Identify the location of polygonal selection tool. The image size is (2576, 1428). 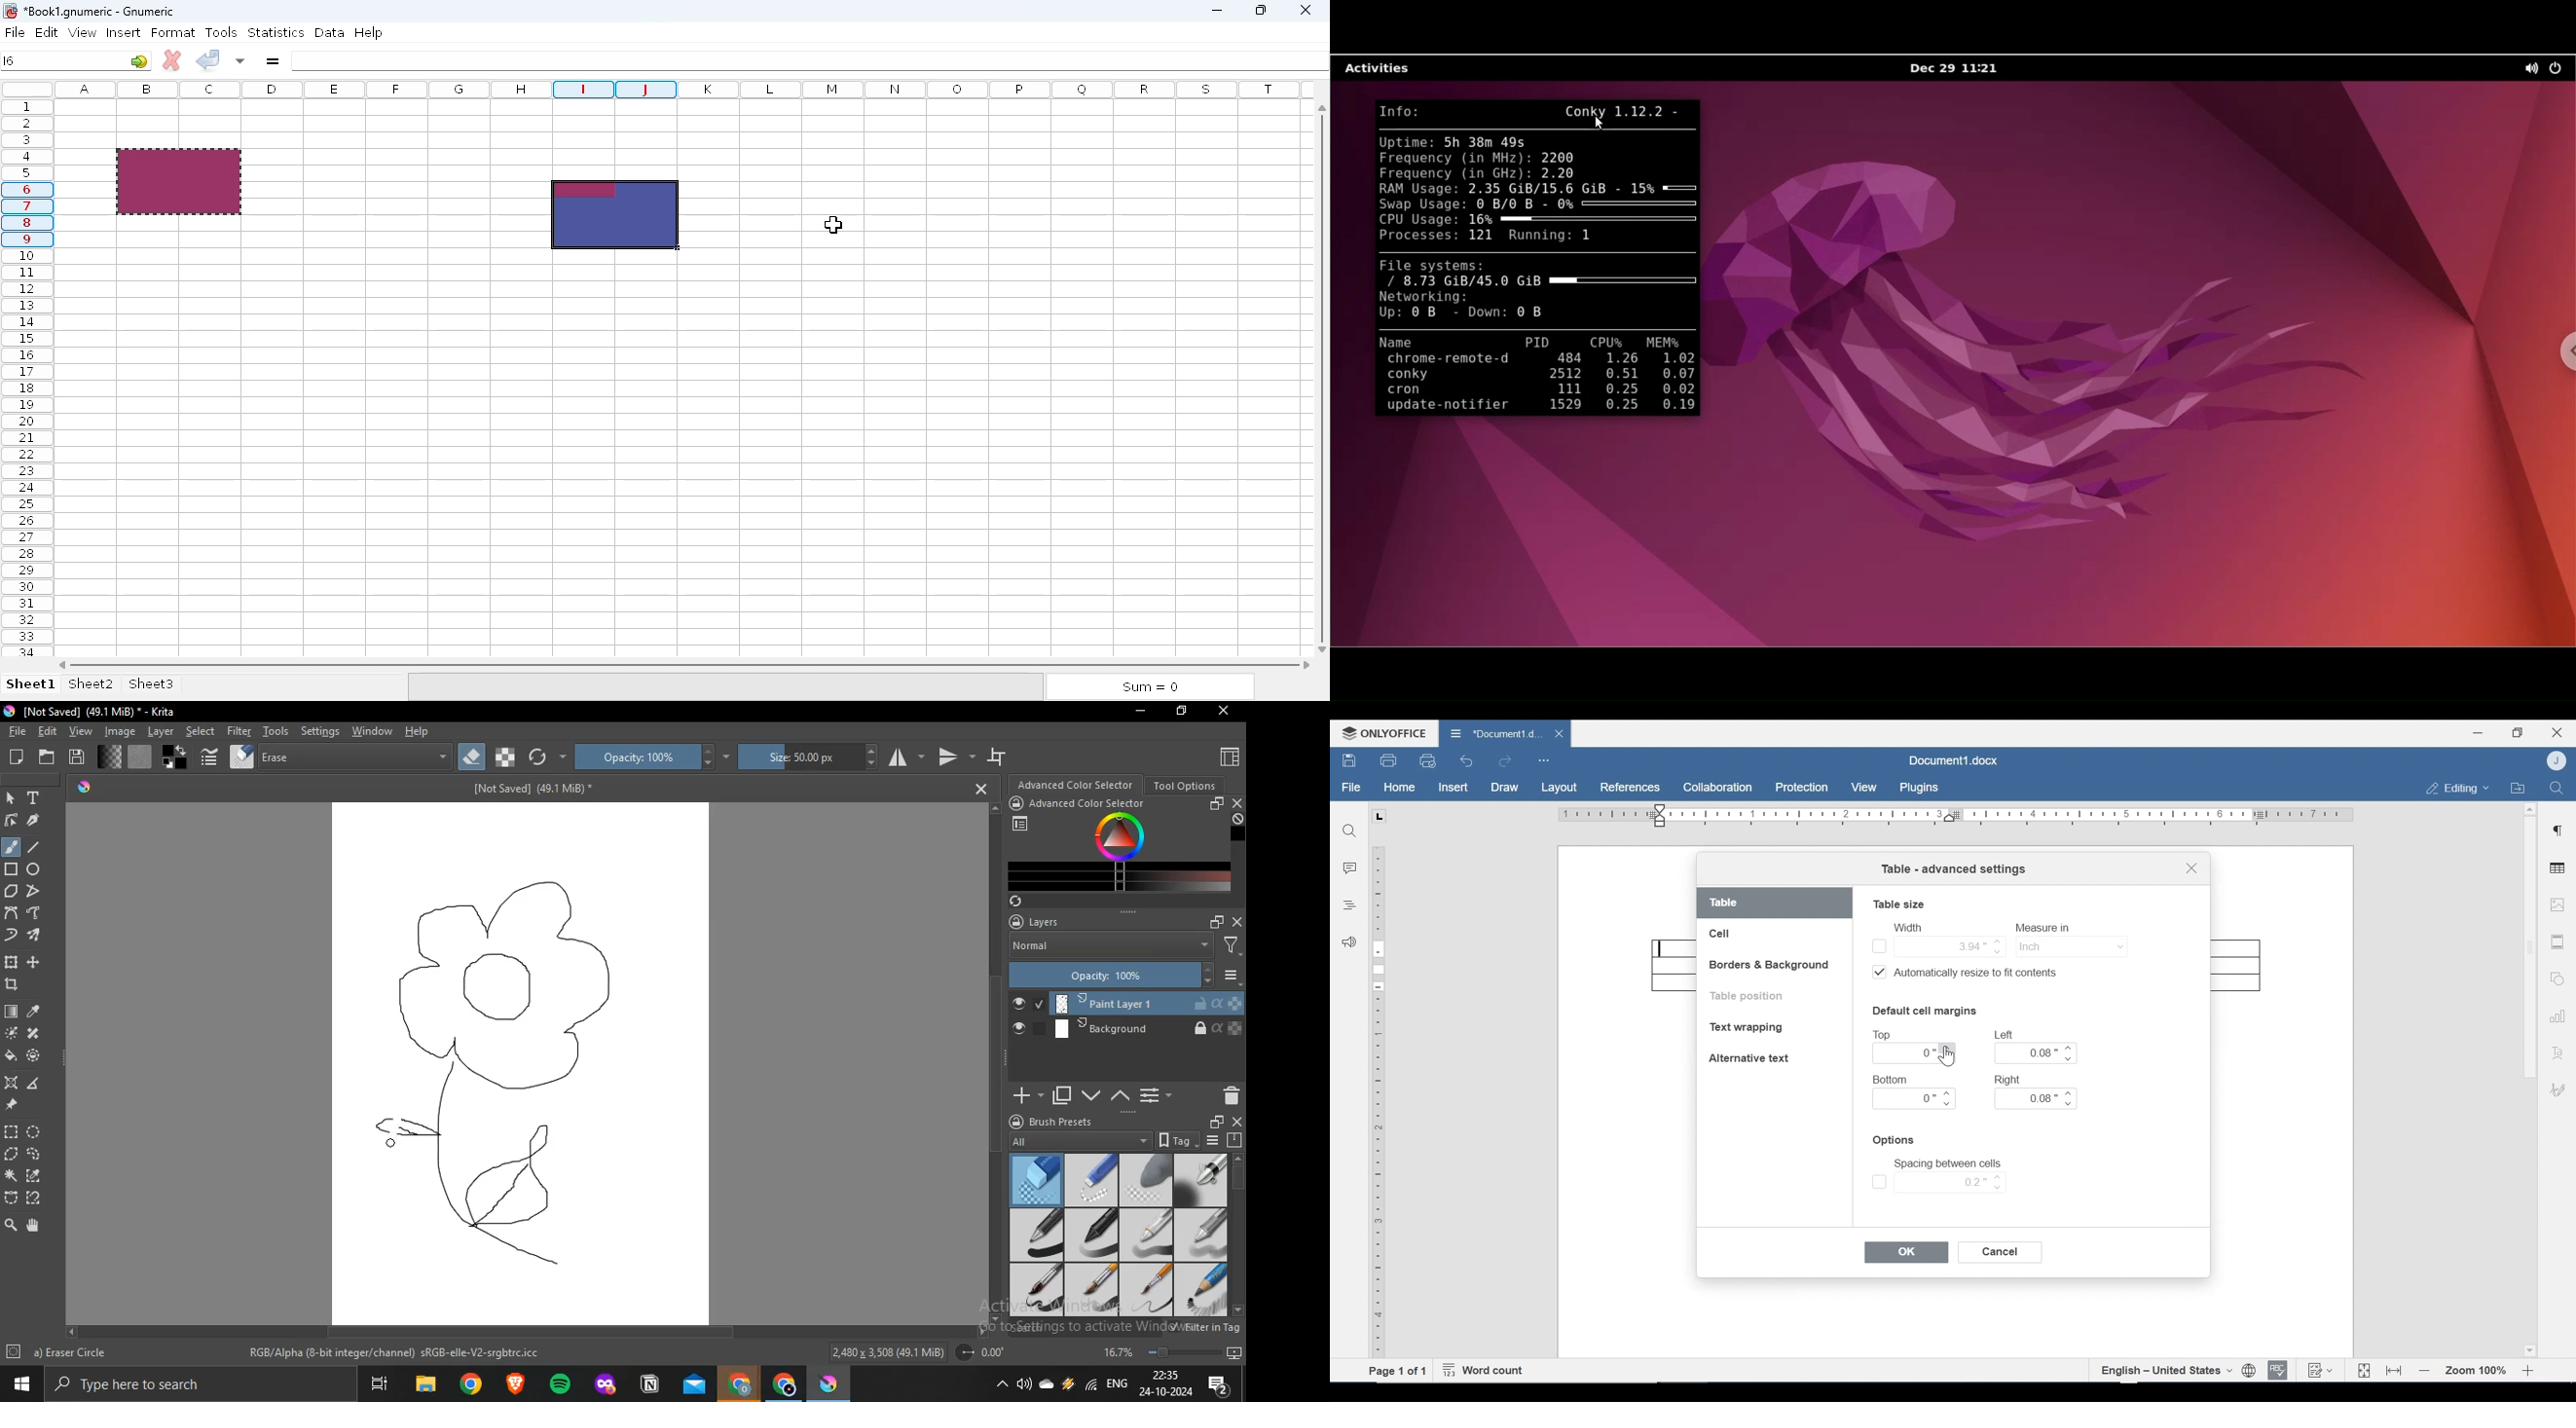
(14, 1154).